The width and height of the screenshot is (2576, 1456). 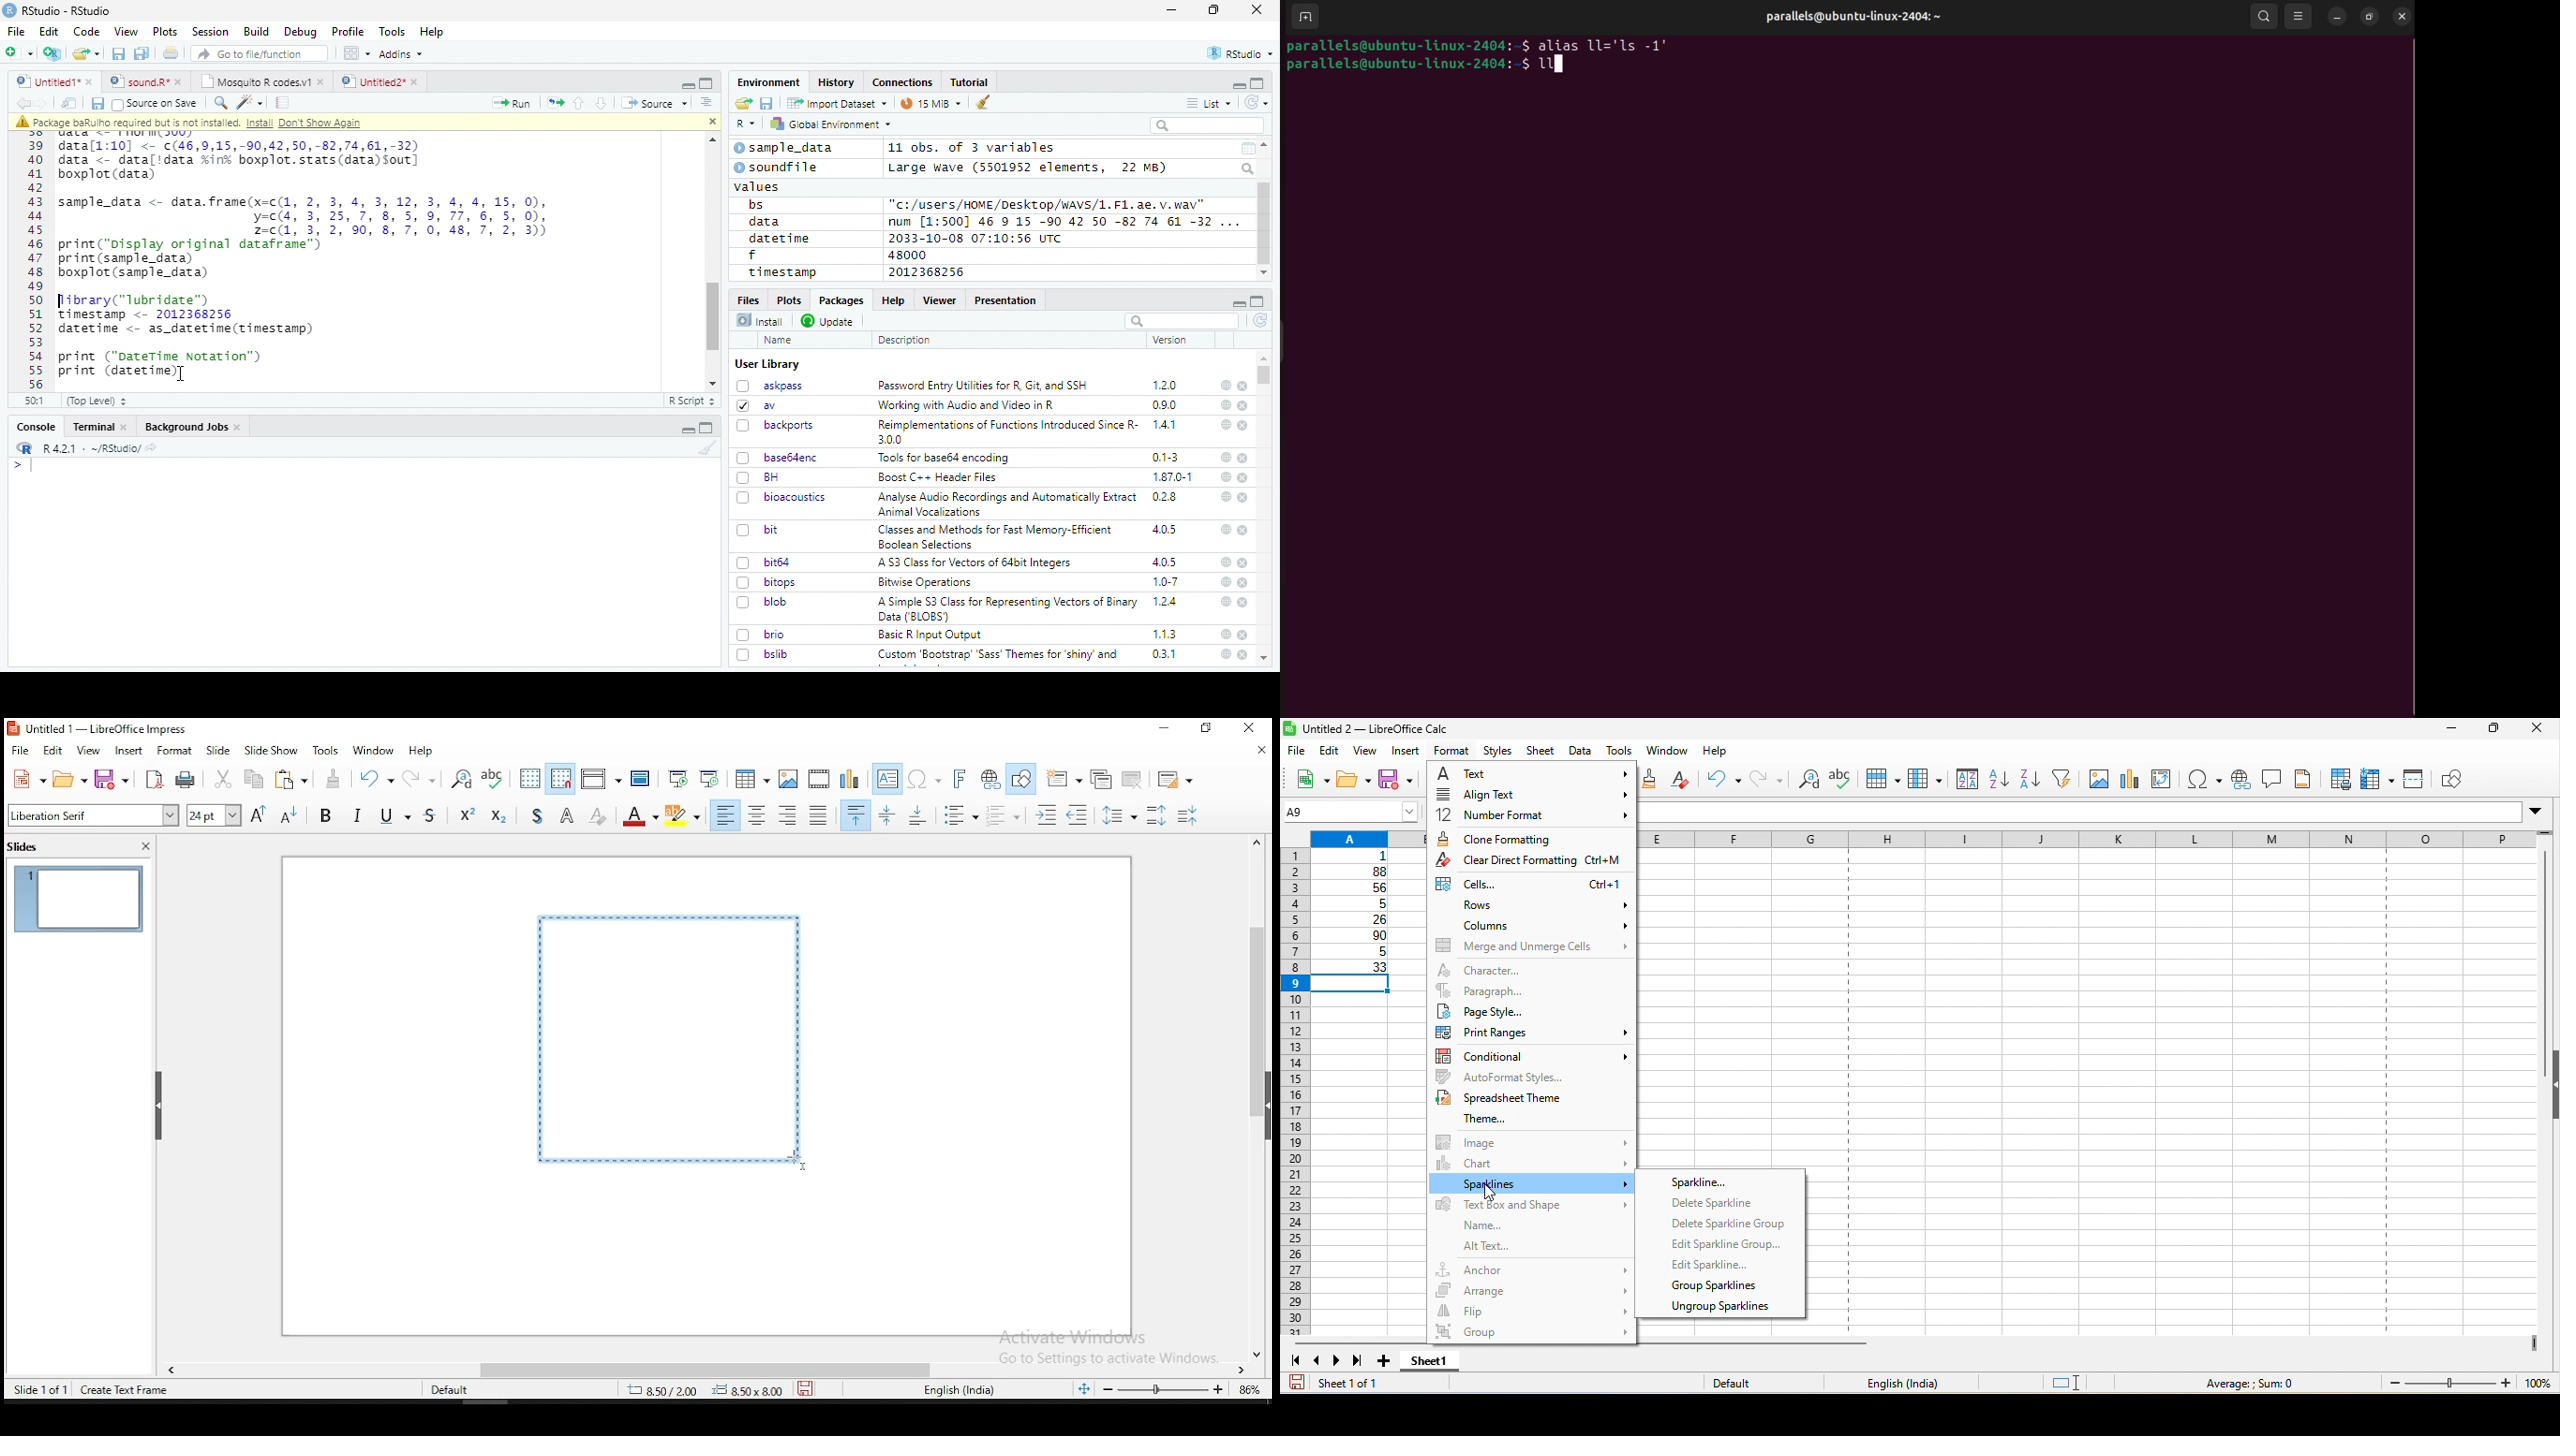 What do you see at coordinates (704, 448) in the screenshot?
I see `clear workspace` at bounding box center [704, 448].